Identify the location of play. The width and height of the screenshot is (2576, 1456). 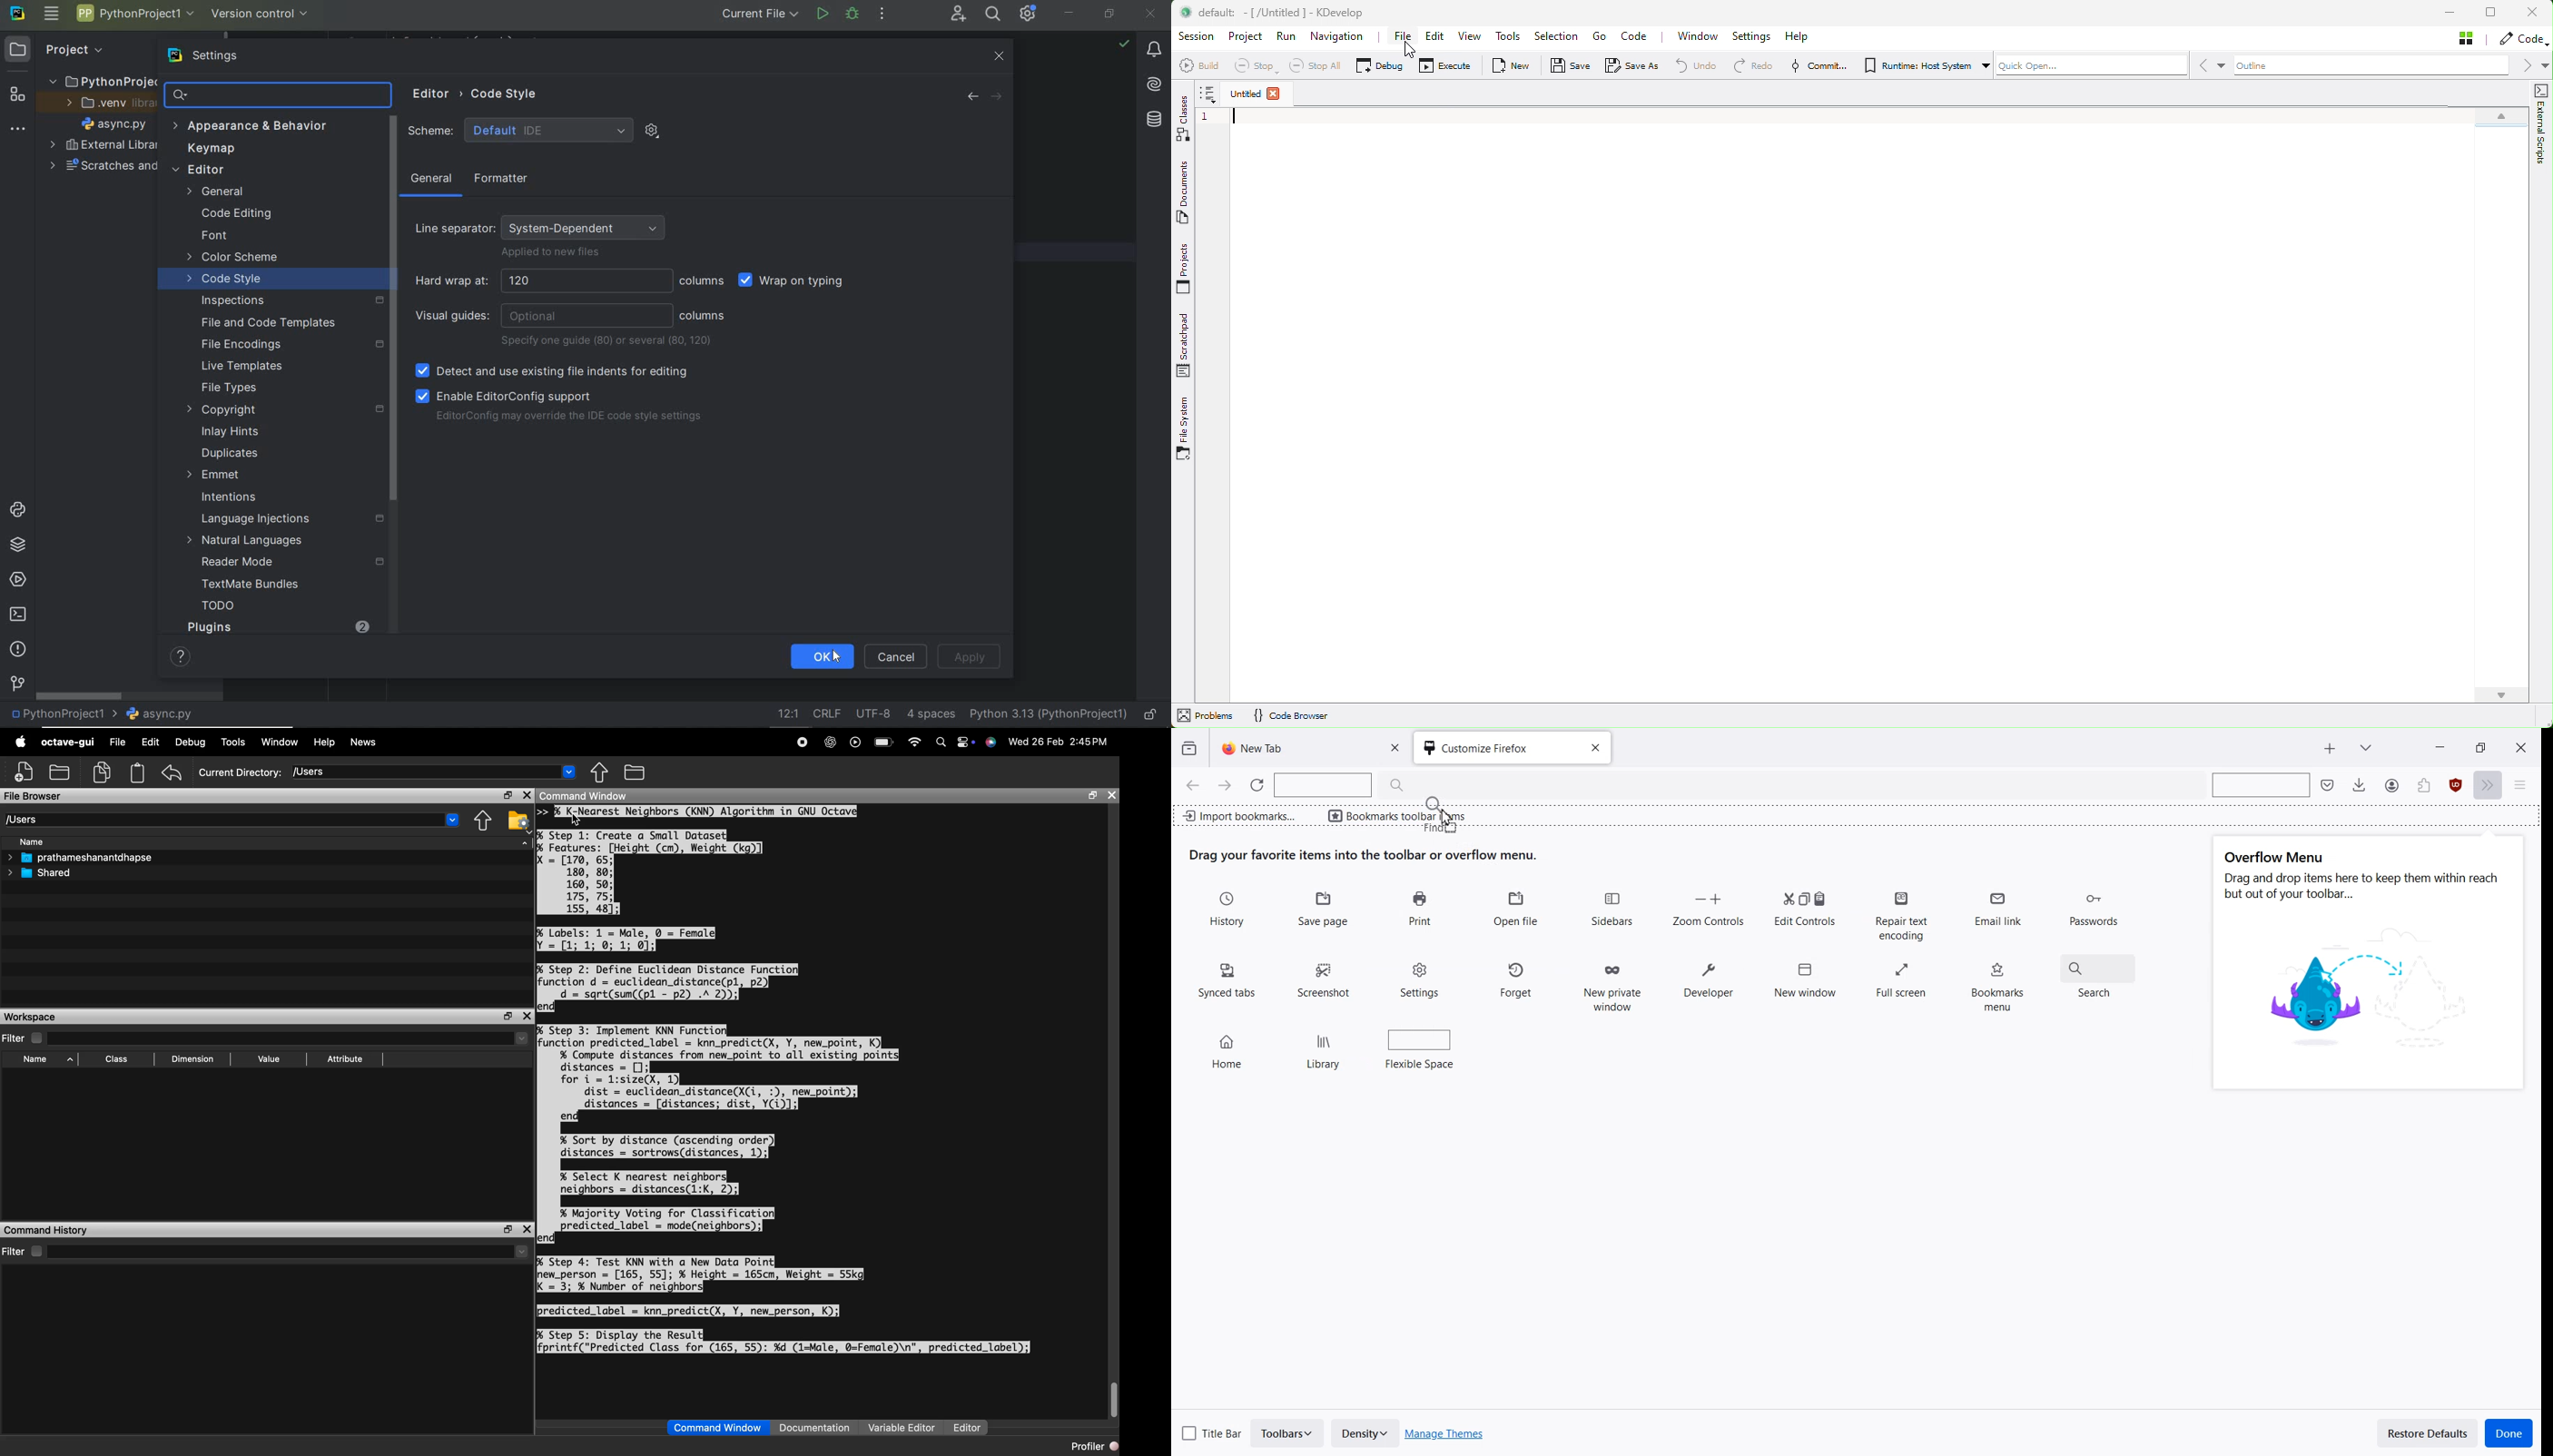
(855, 741).